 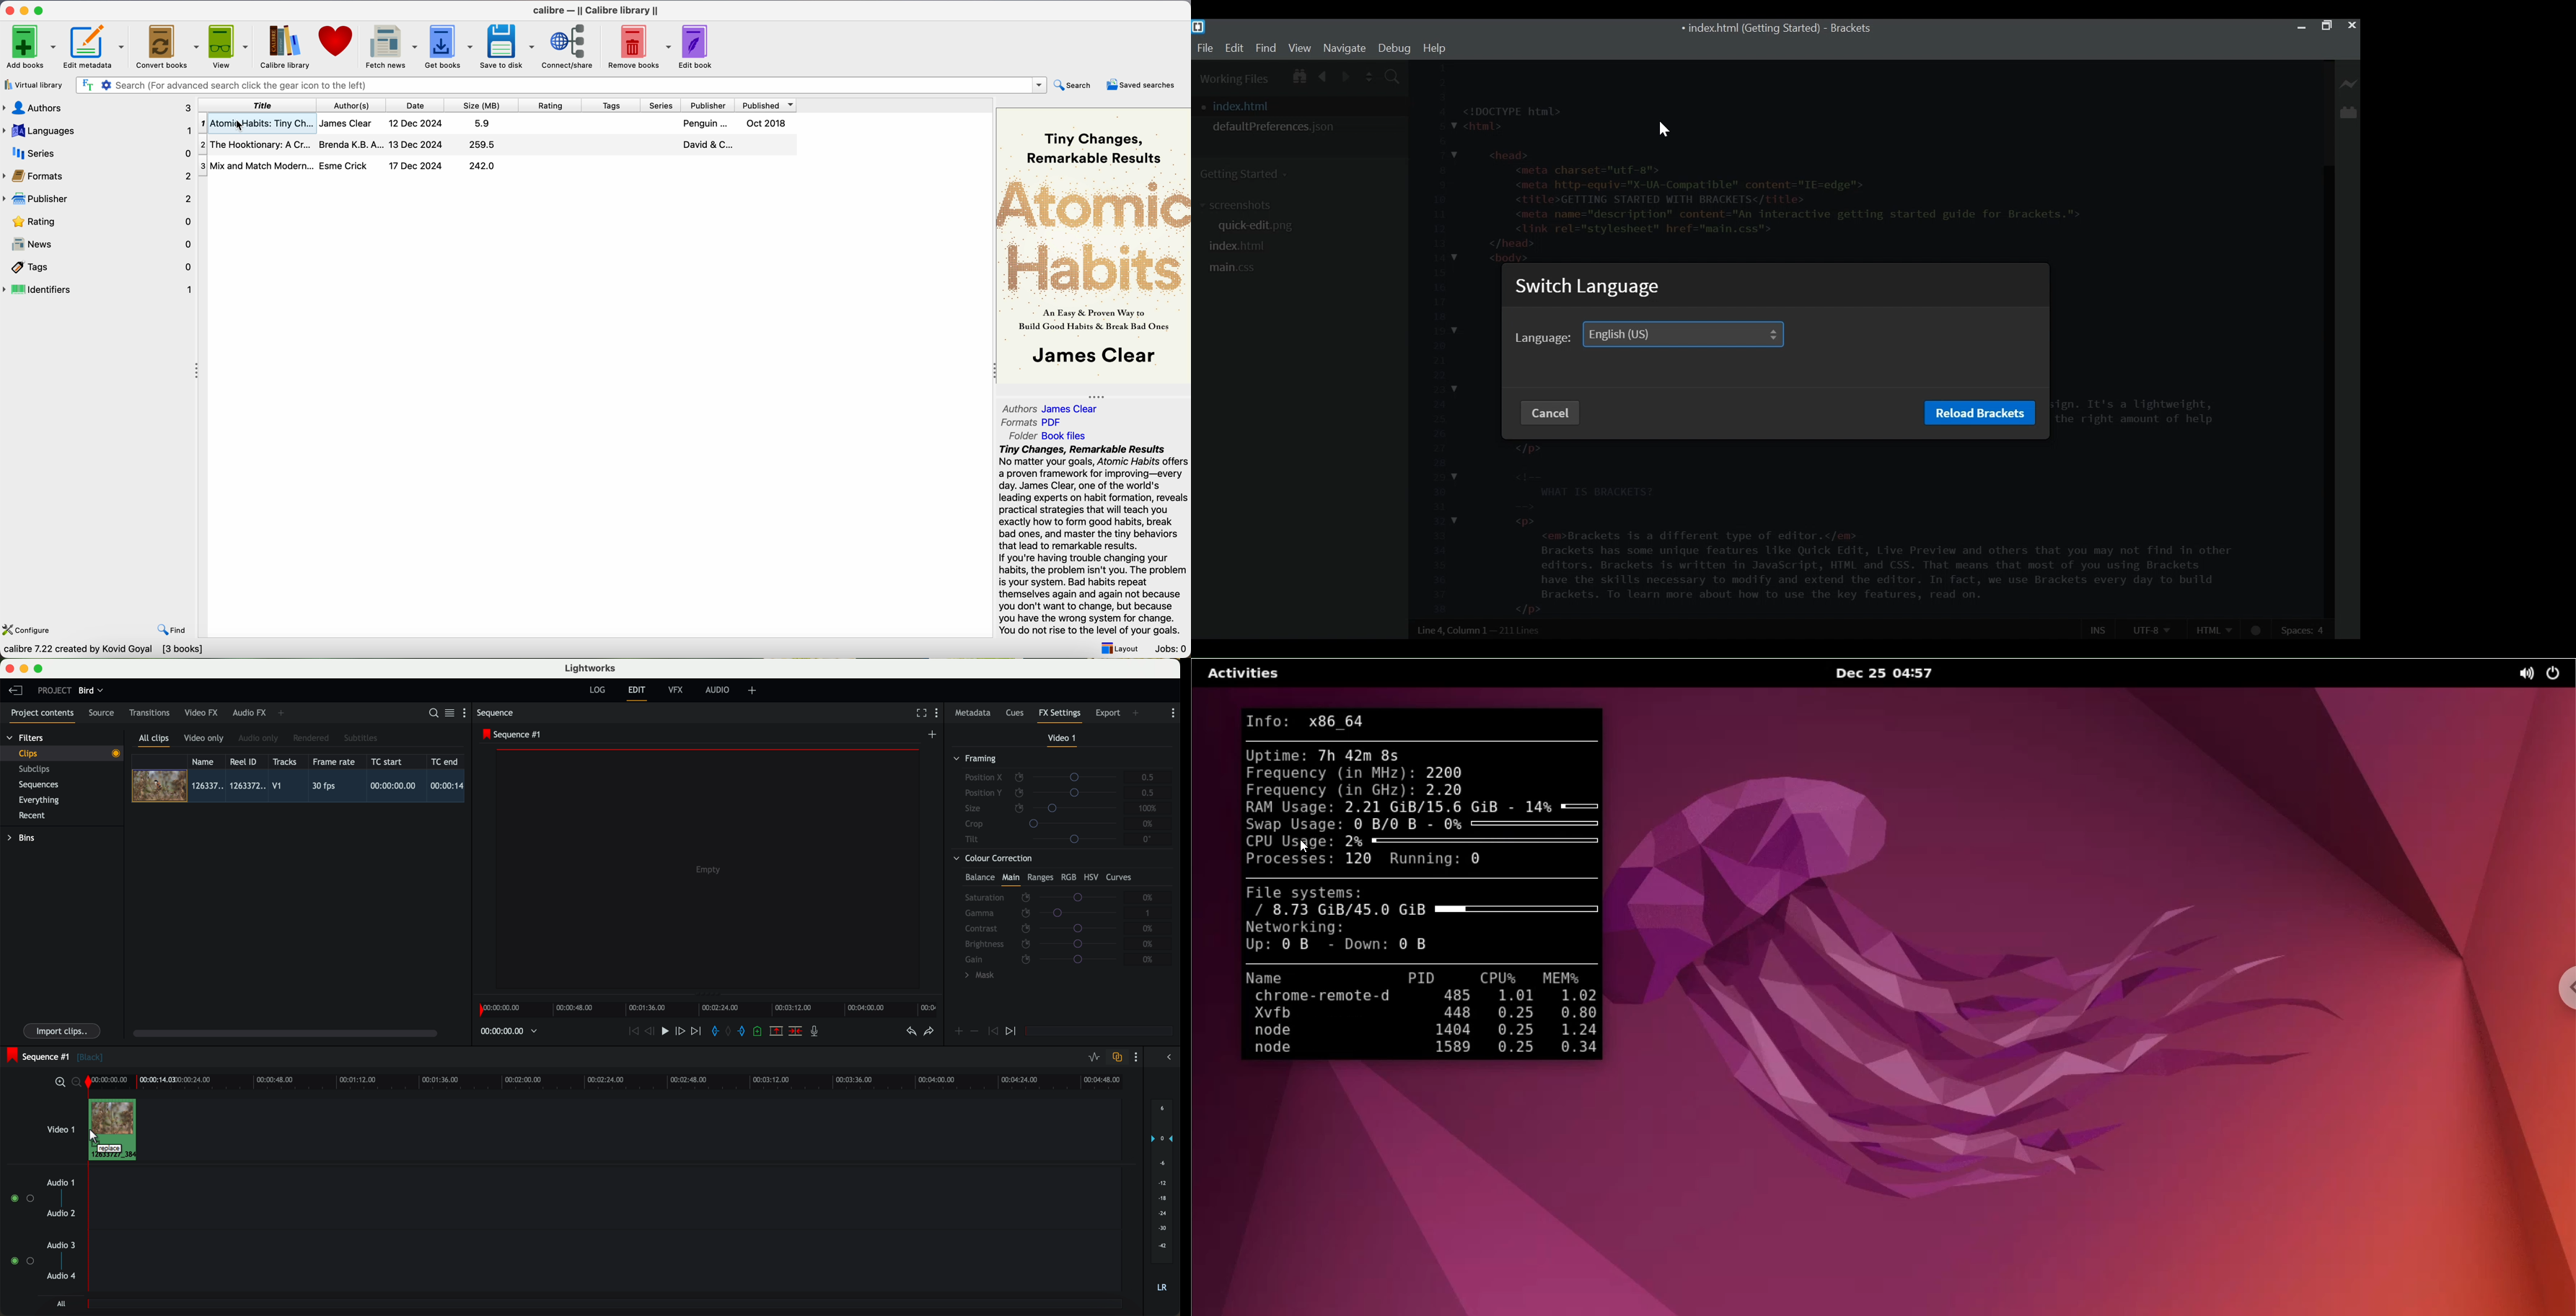 I want to click on defaultPreferences.json, so click(x=1299, y=127).